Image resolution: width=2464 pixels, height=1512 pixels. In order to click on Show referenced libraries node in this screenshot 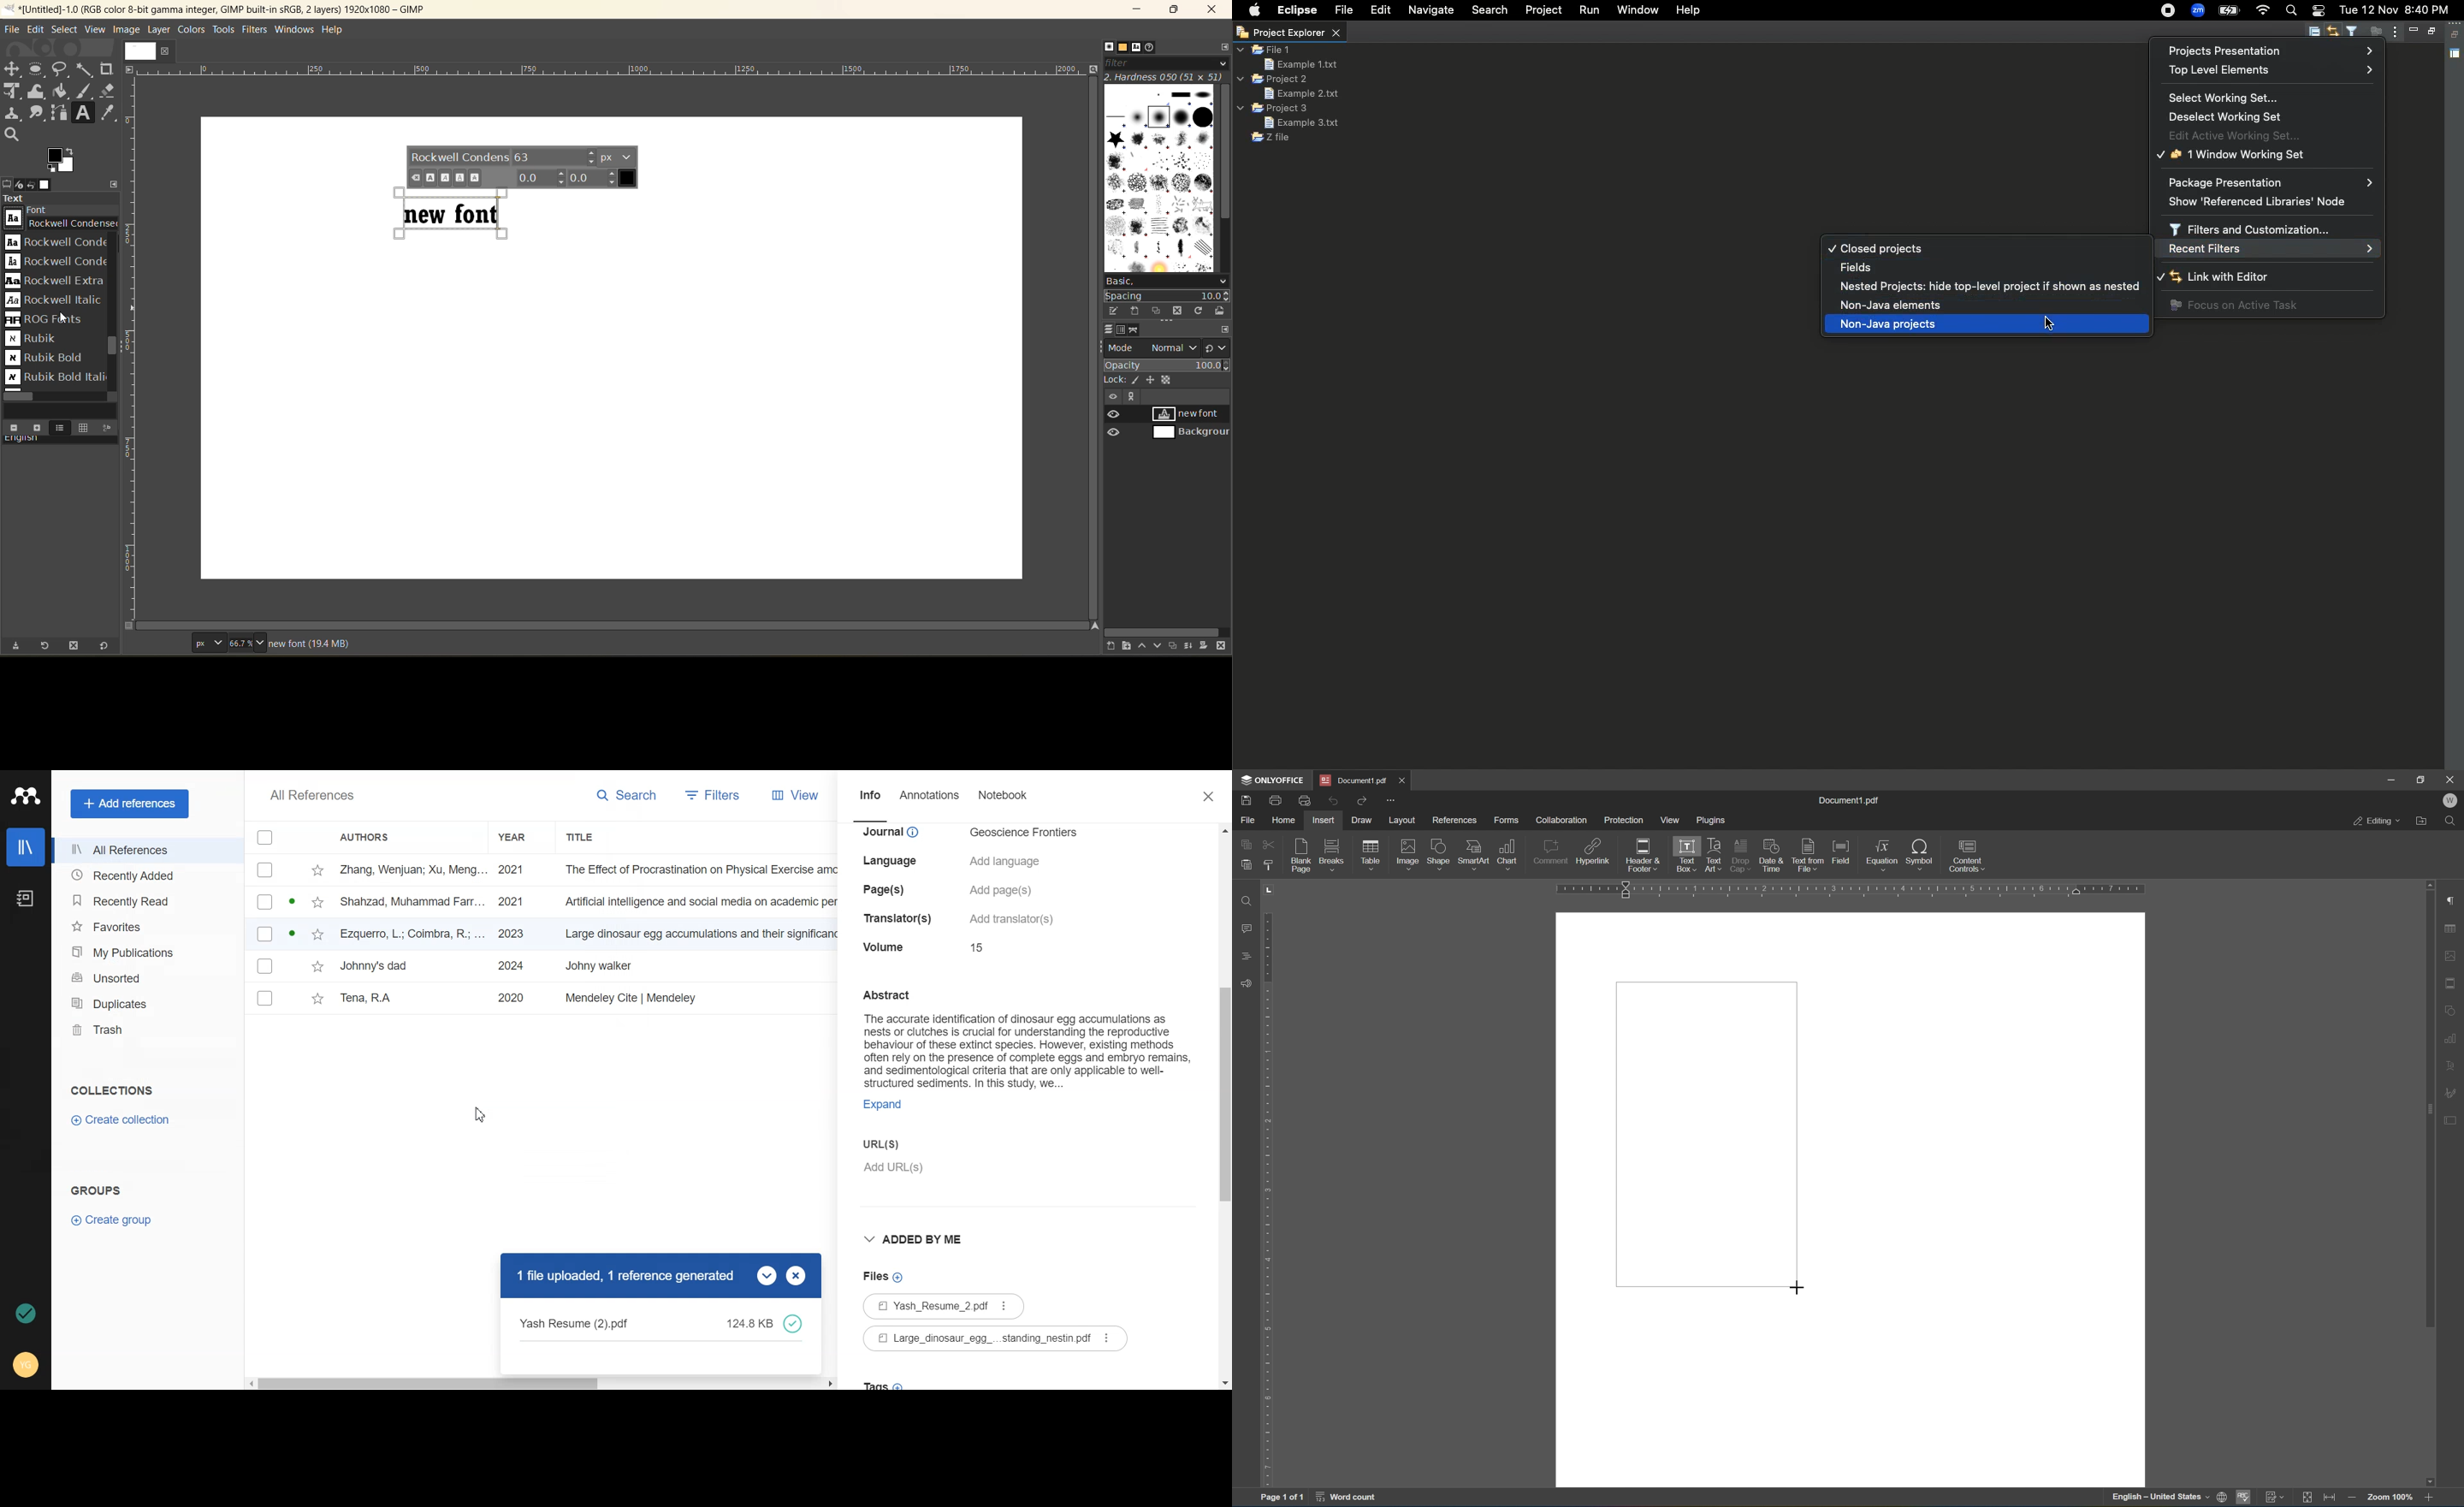, I will do `click(2267, 201)`.